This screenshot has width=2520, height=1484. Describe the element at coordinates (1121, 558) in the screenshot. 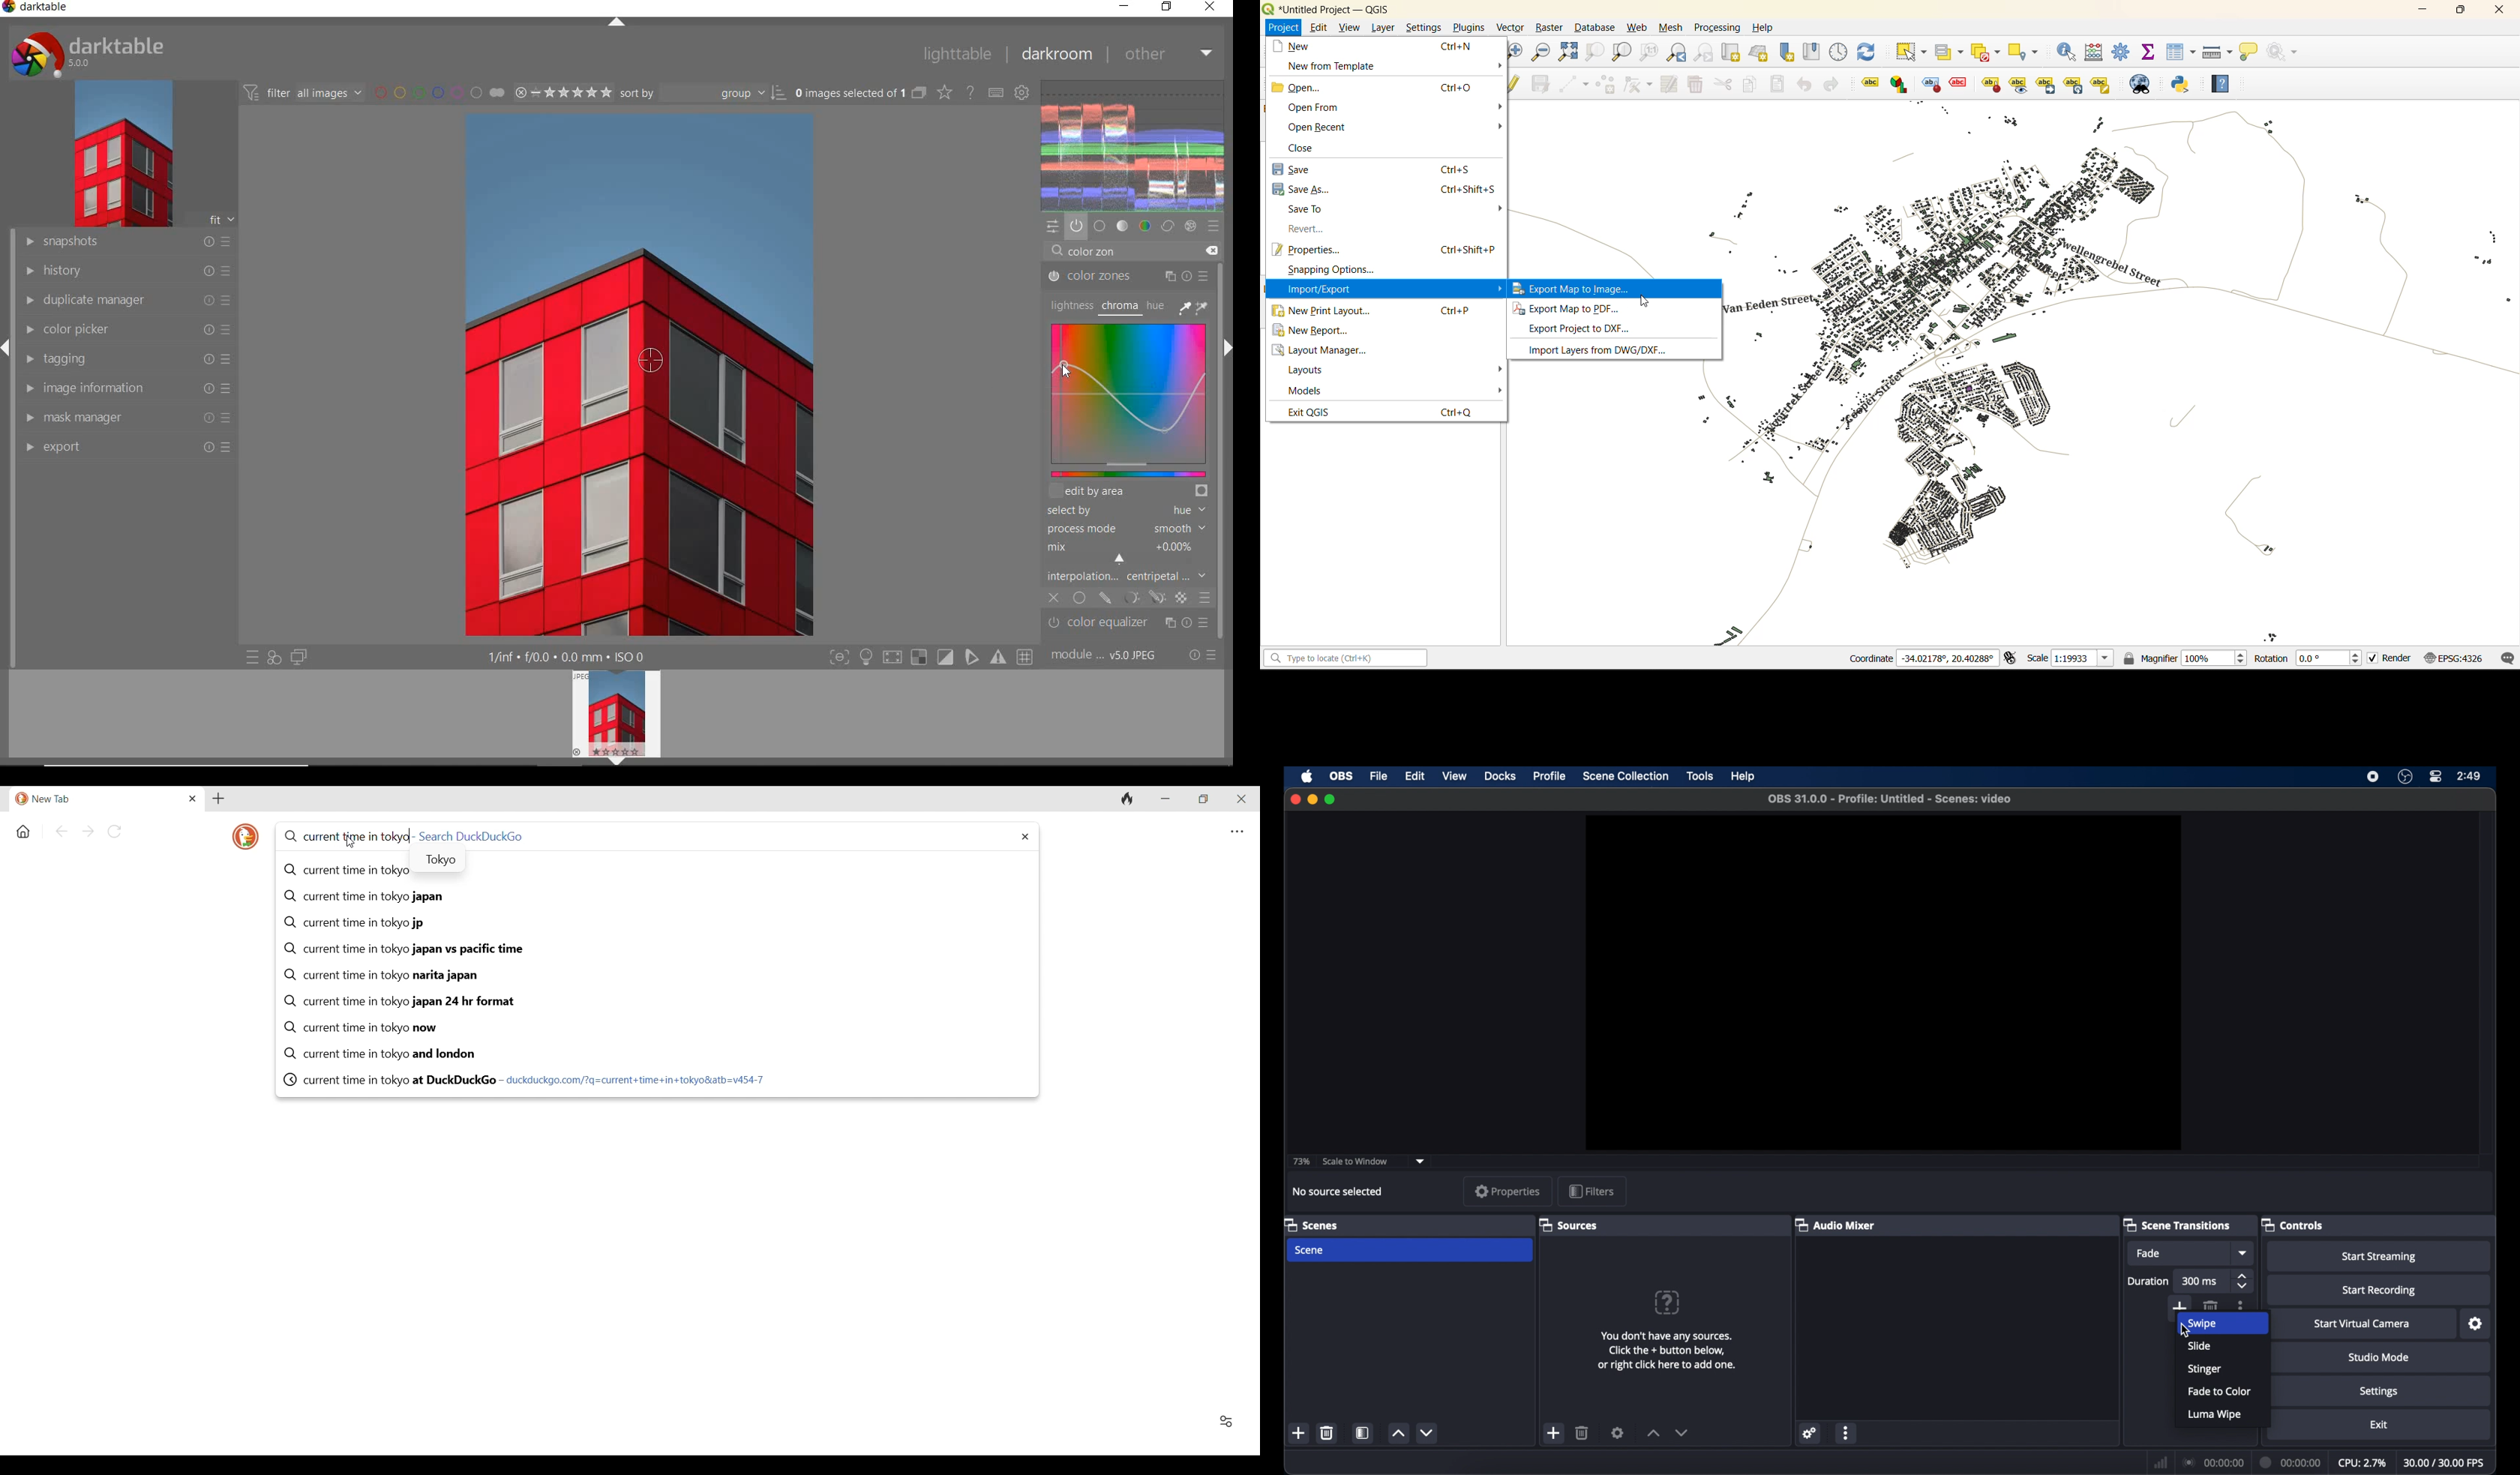

I see `CURSOR POSITION` at that location.